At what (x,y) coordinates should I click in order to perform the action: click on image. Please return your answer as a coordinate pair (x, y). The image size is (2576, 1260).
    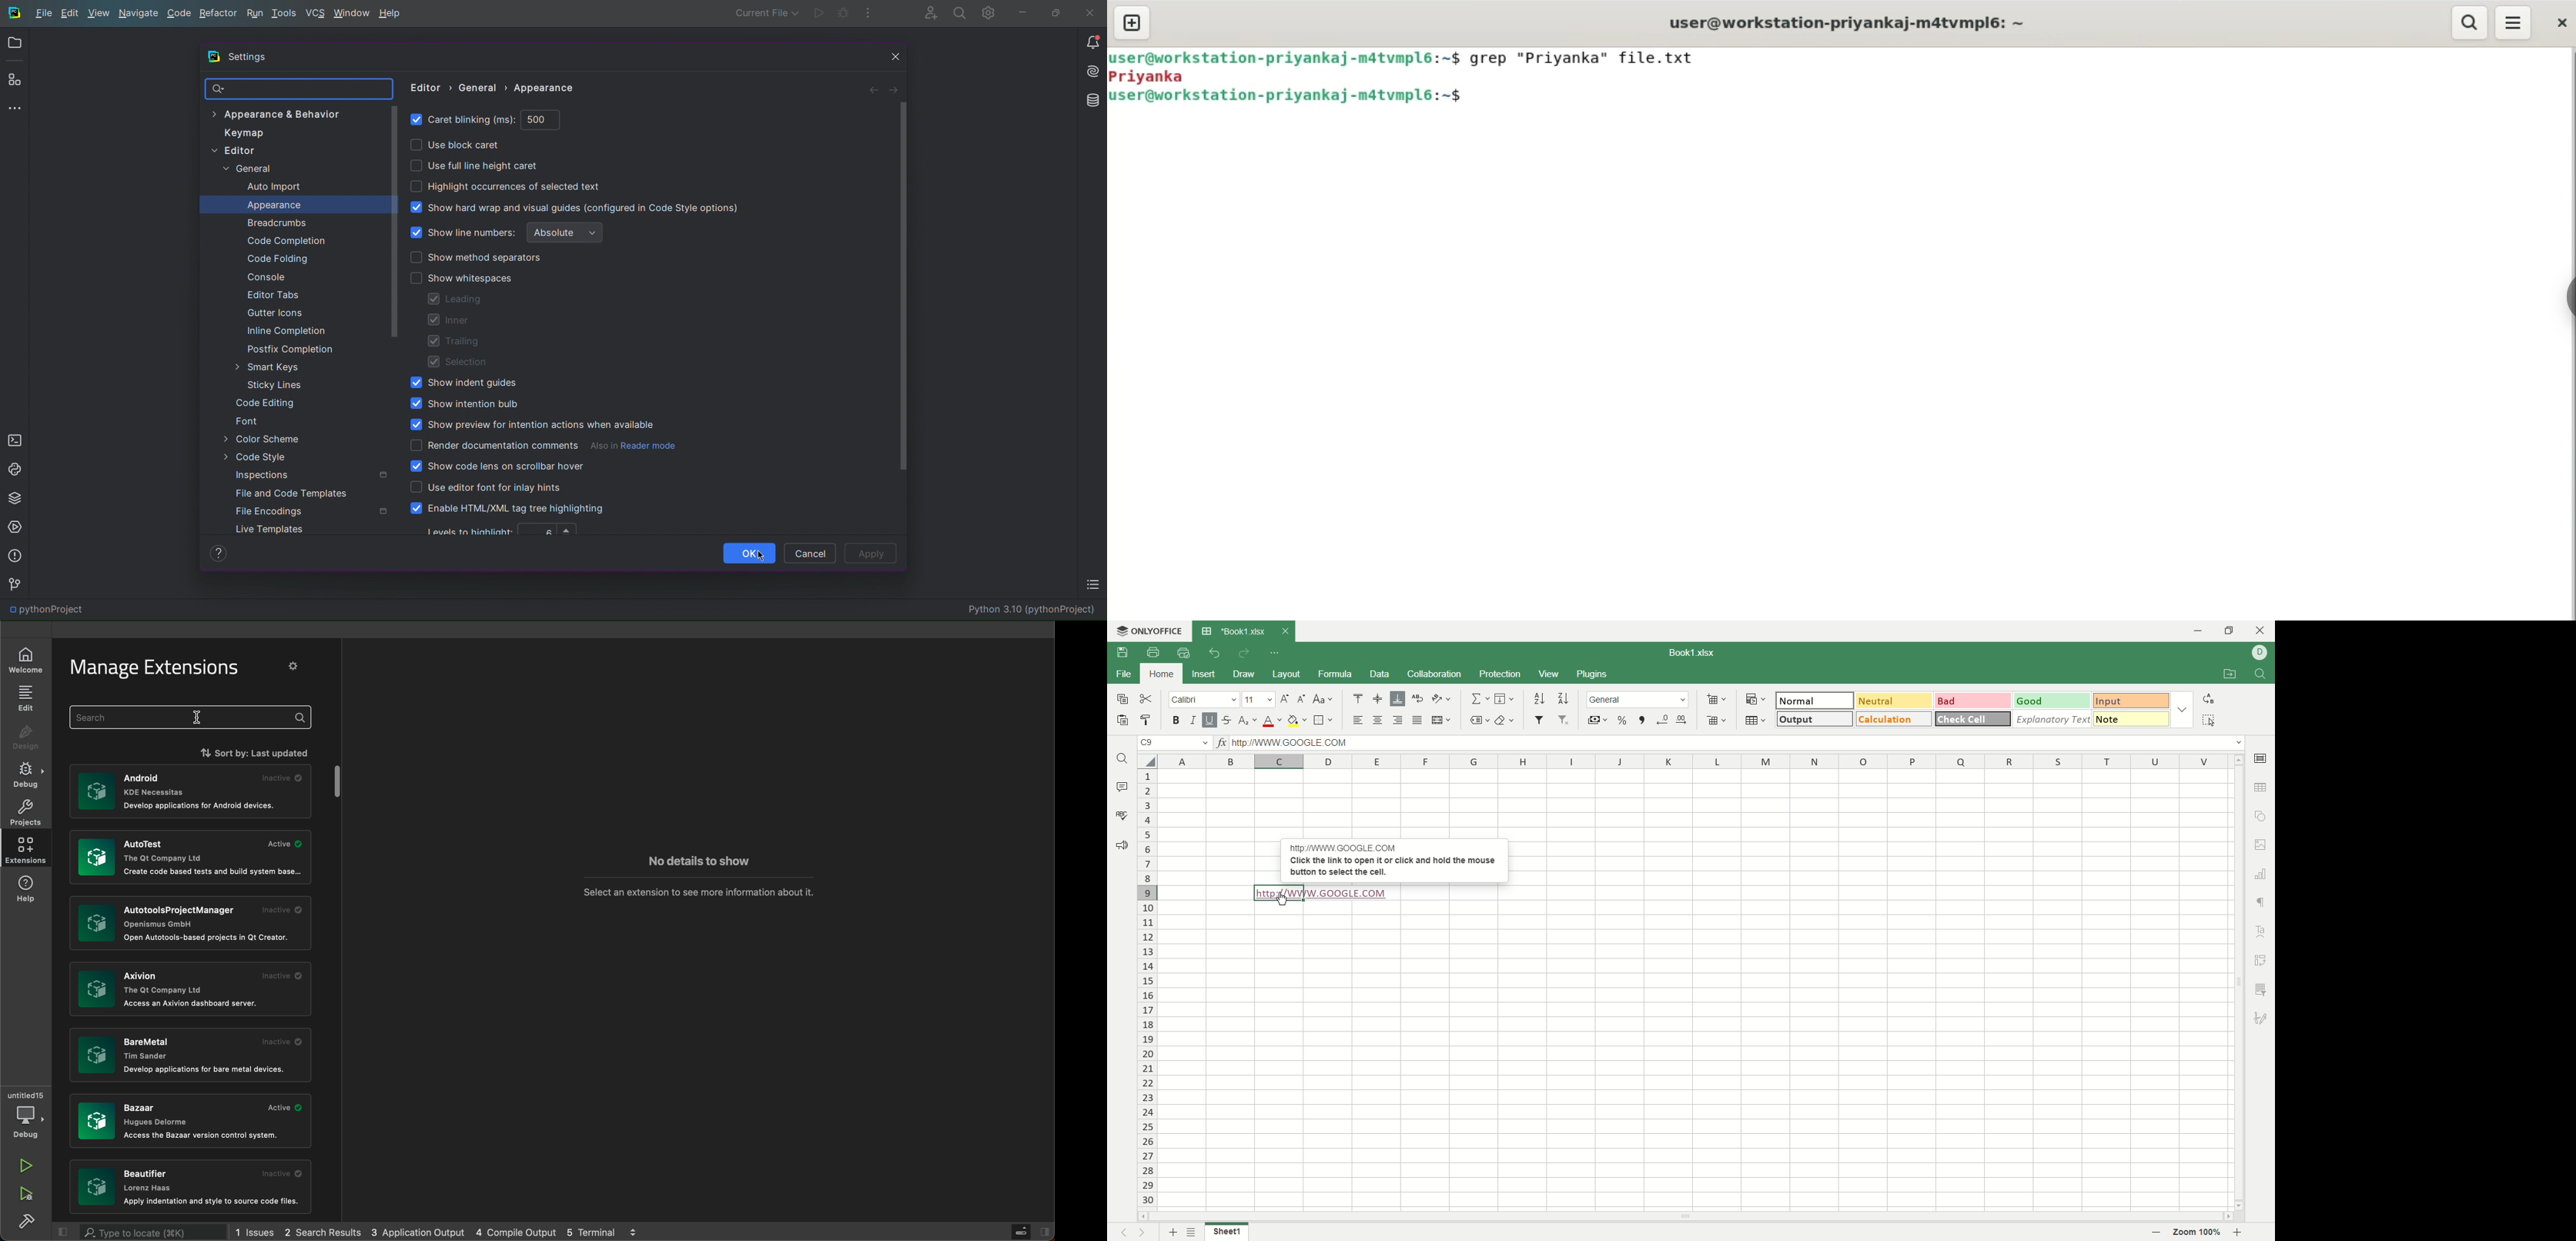
    Looking at the image, I should click on (97, 1188).